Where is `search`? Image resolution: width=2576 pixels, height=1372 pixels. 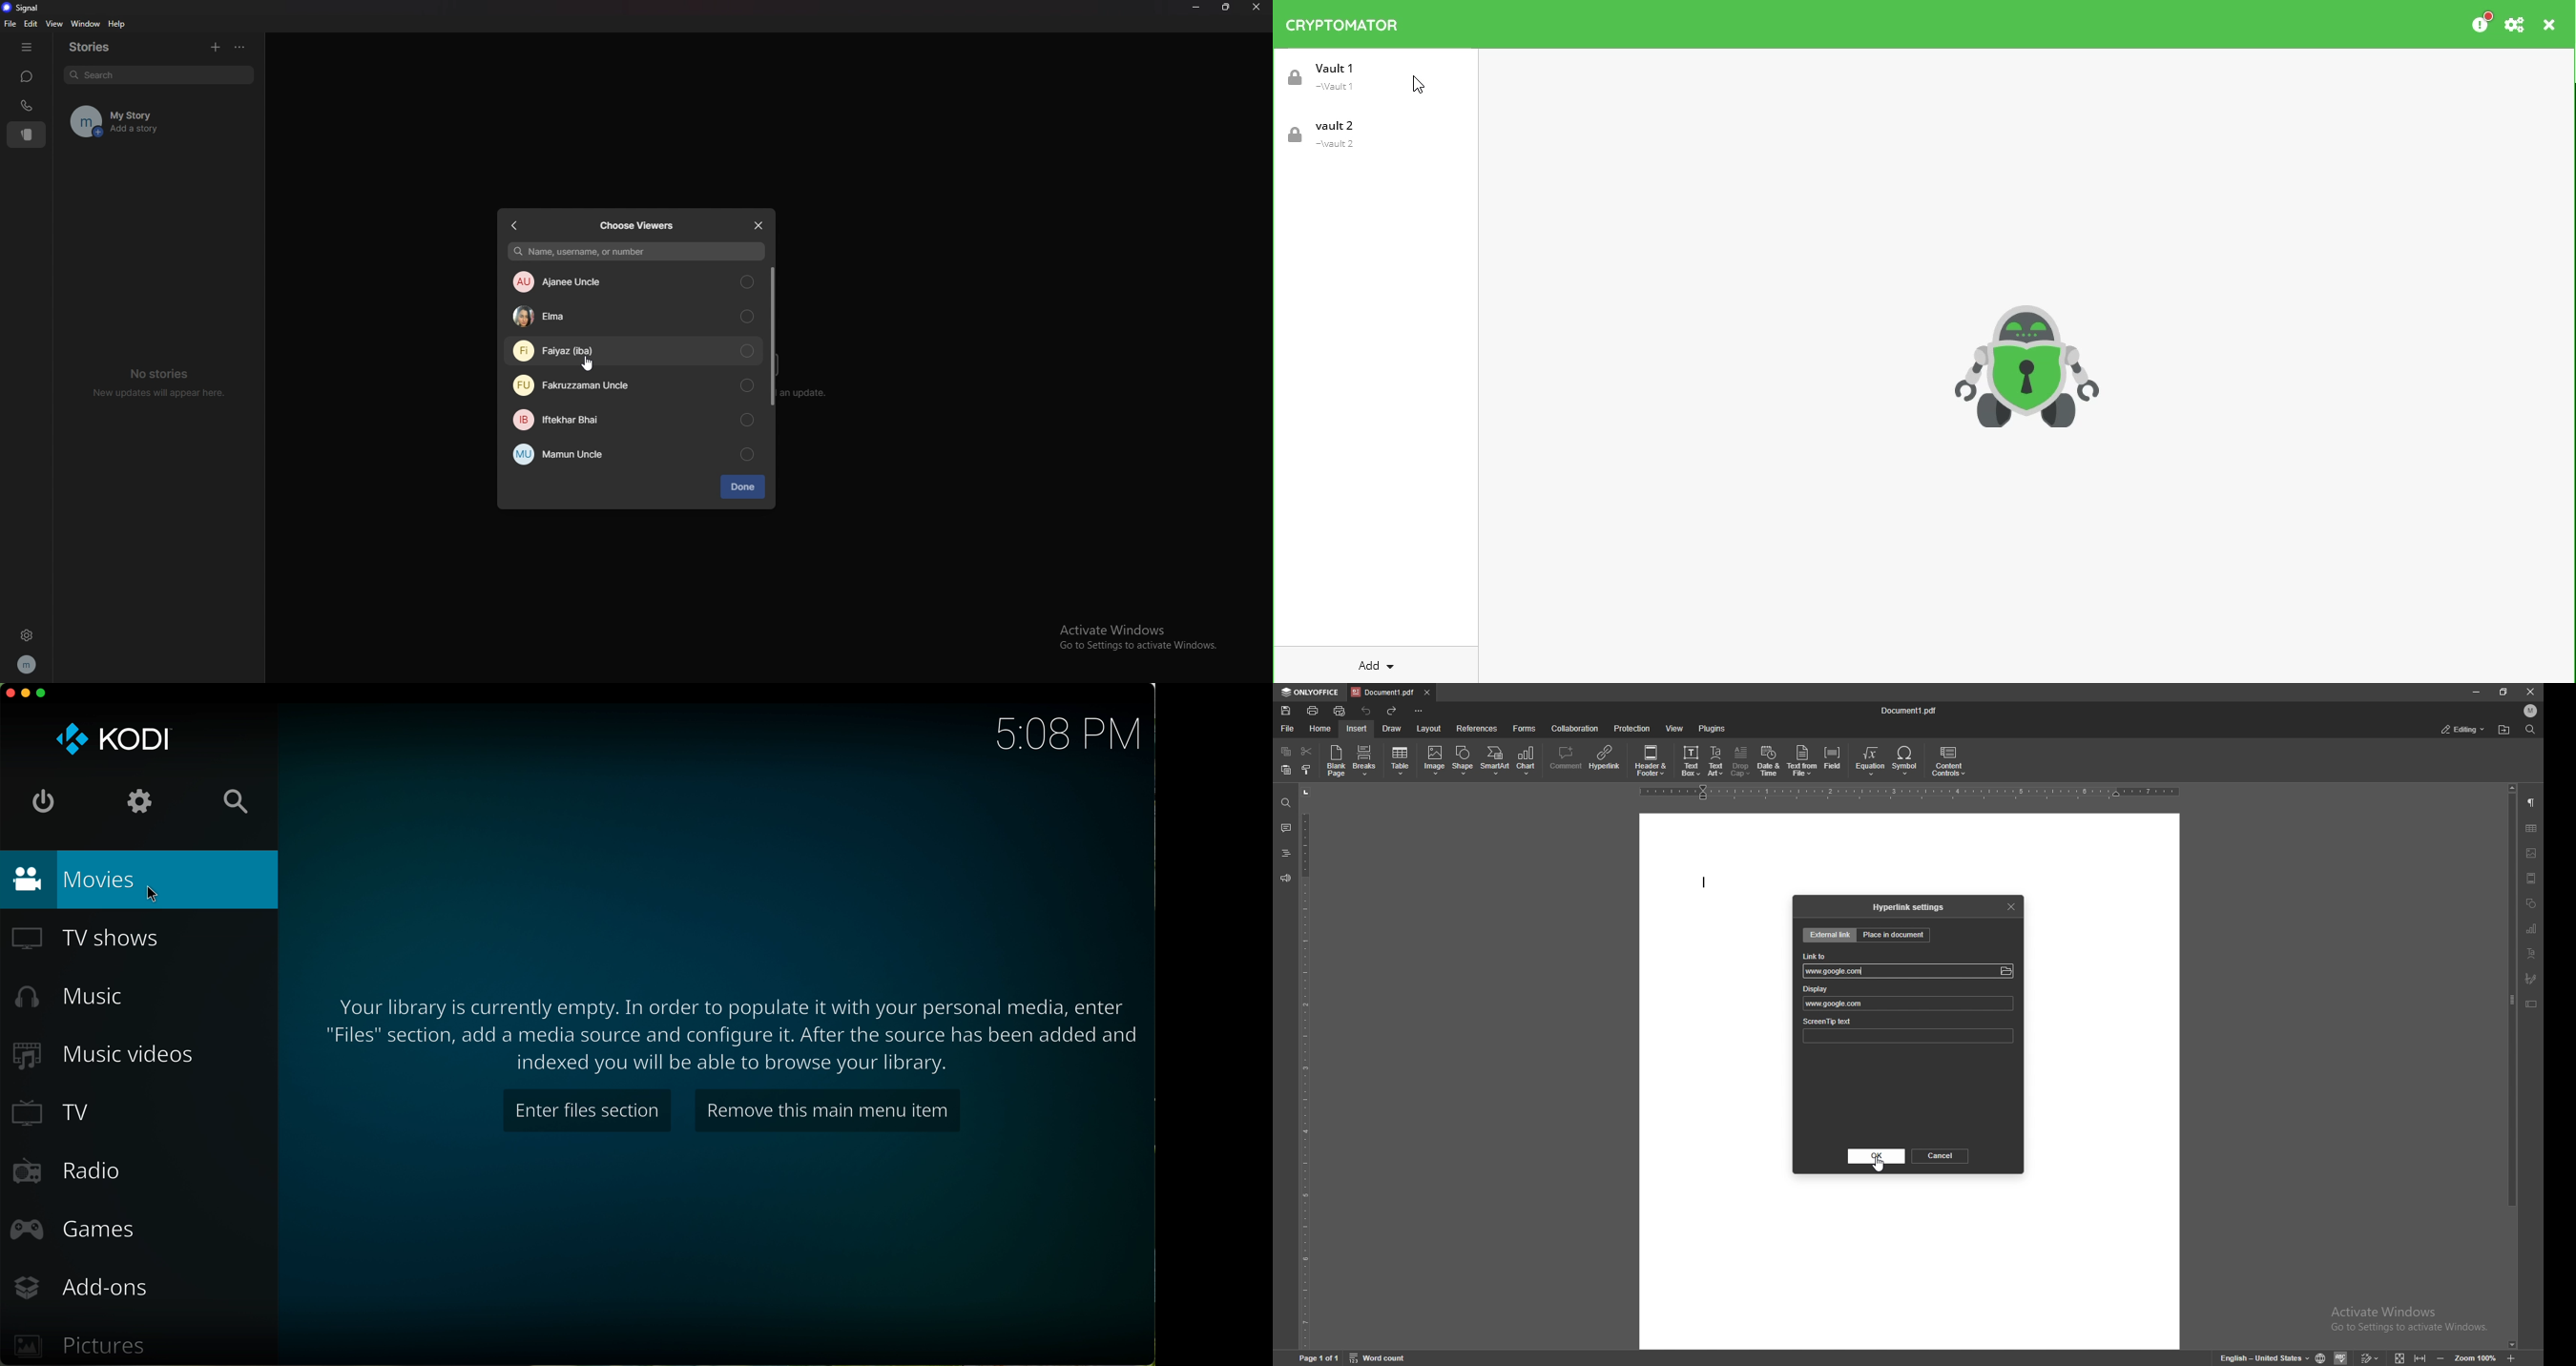 search is located at coordinates (237, 801).